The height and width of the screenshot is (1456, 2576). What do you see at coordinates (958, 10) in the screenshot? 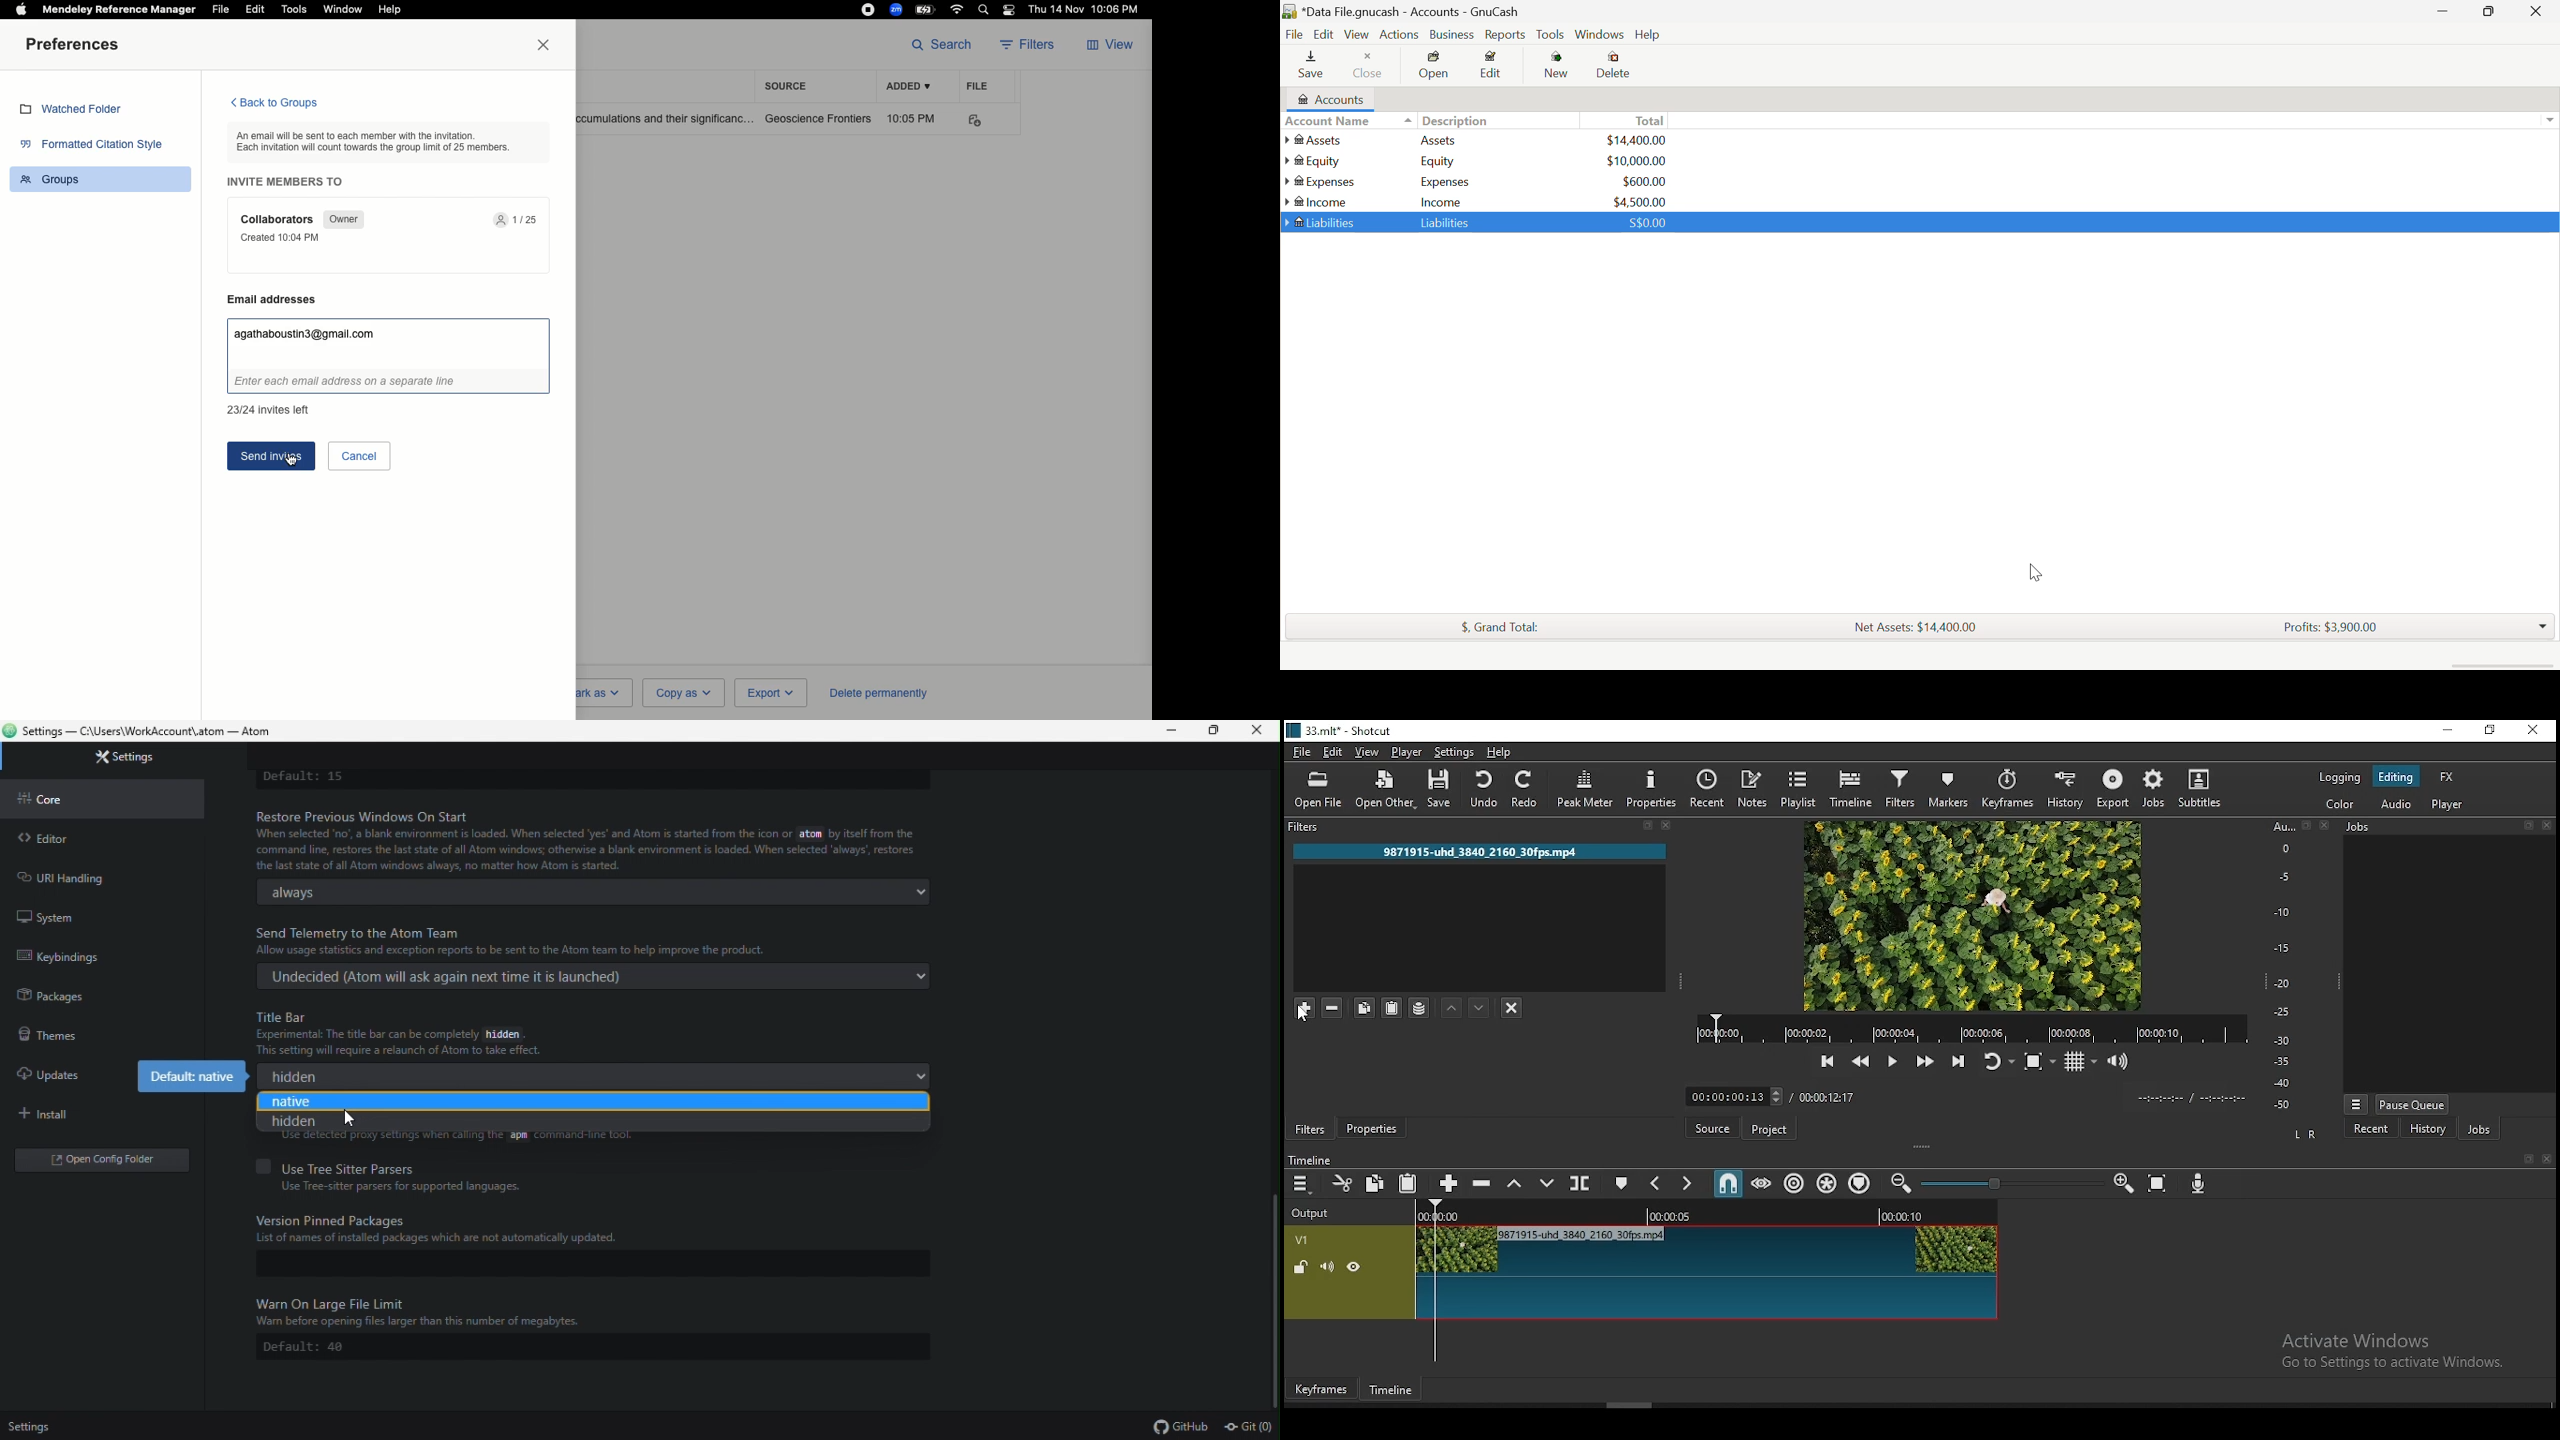
I see `Internet` at bounding box center [958, 10].